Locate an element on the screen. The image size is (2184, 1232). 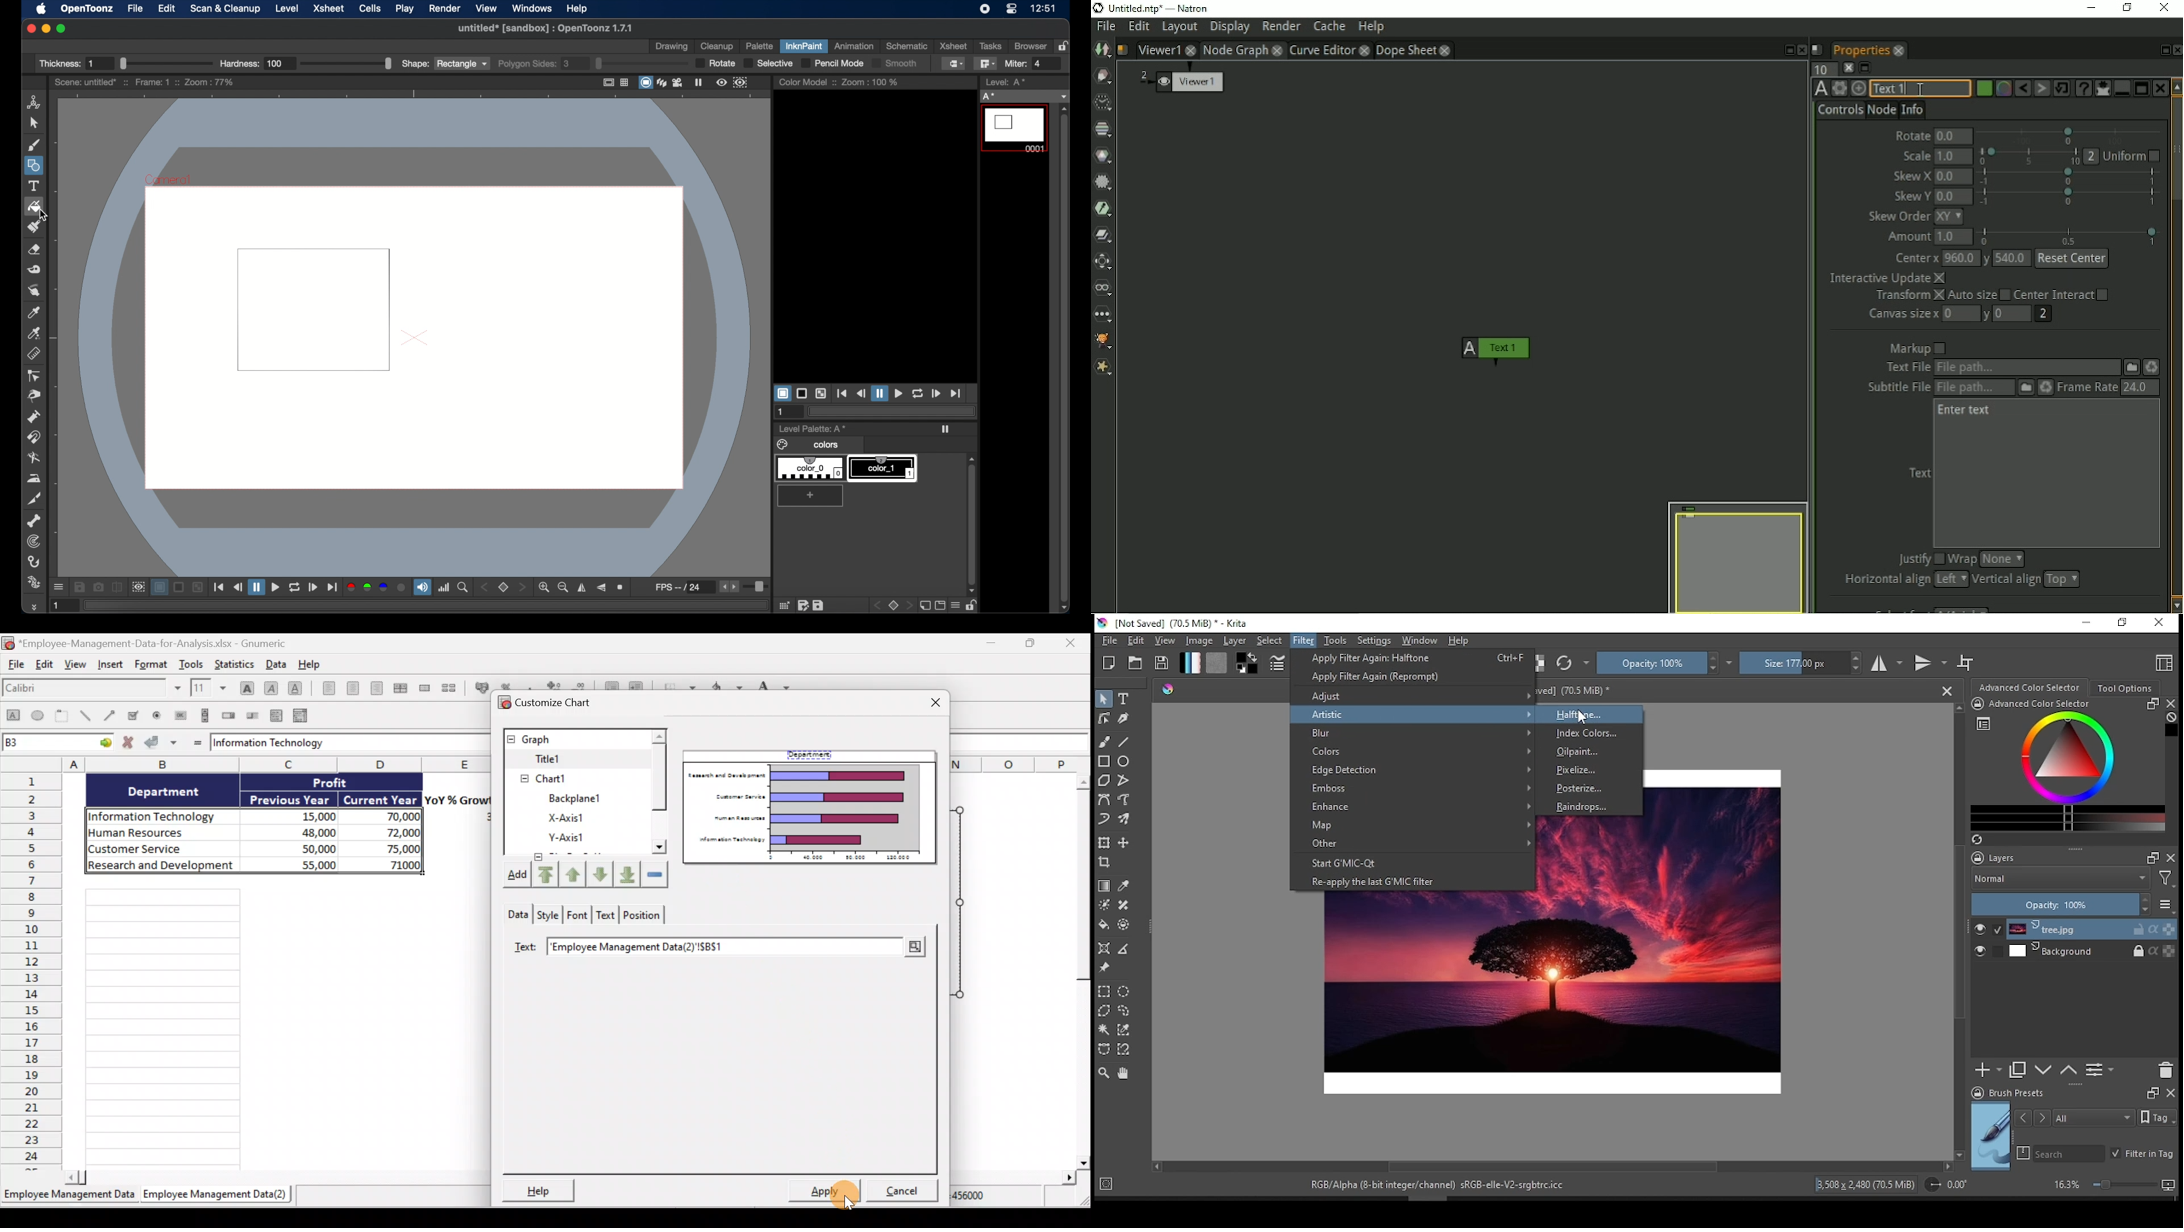
draw a gradient is located at coordinates (1104, 885).